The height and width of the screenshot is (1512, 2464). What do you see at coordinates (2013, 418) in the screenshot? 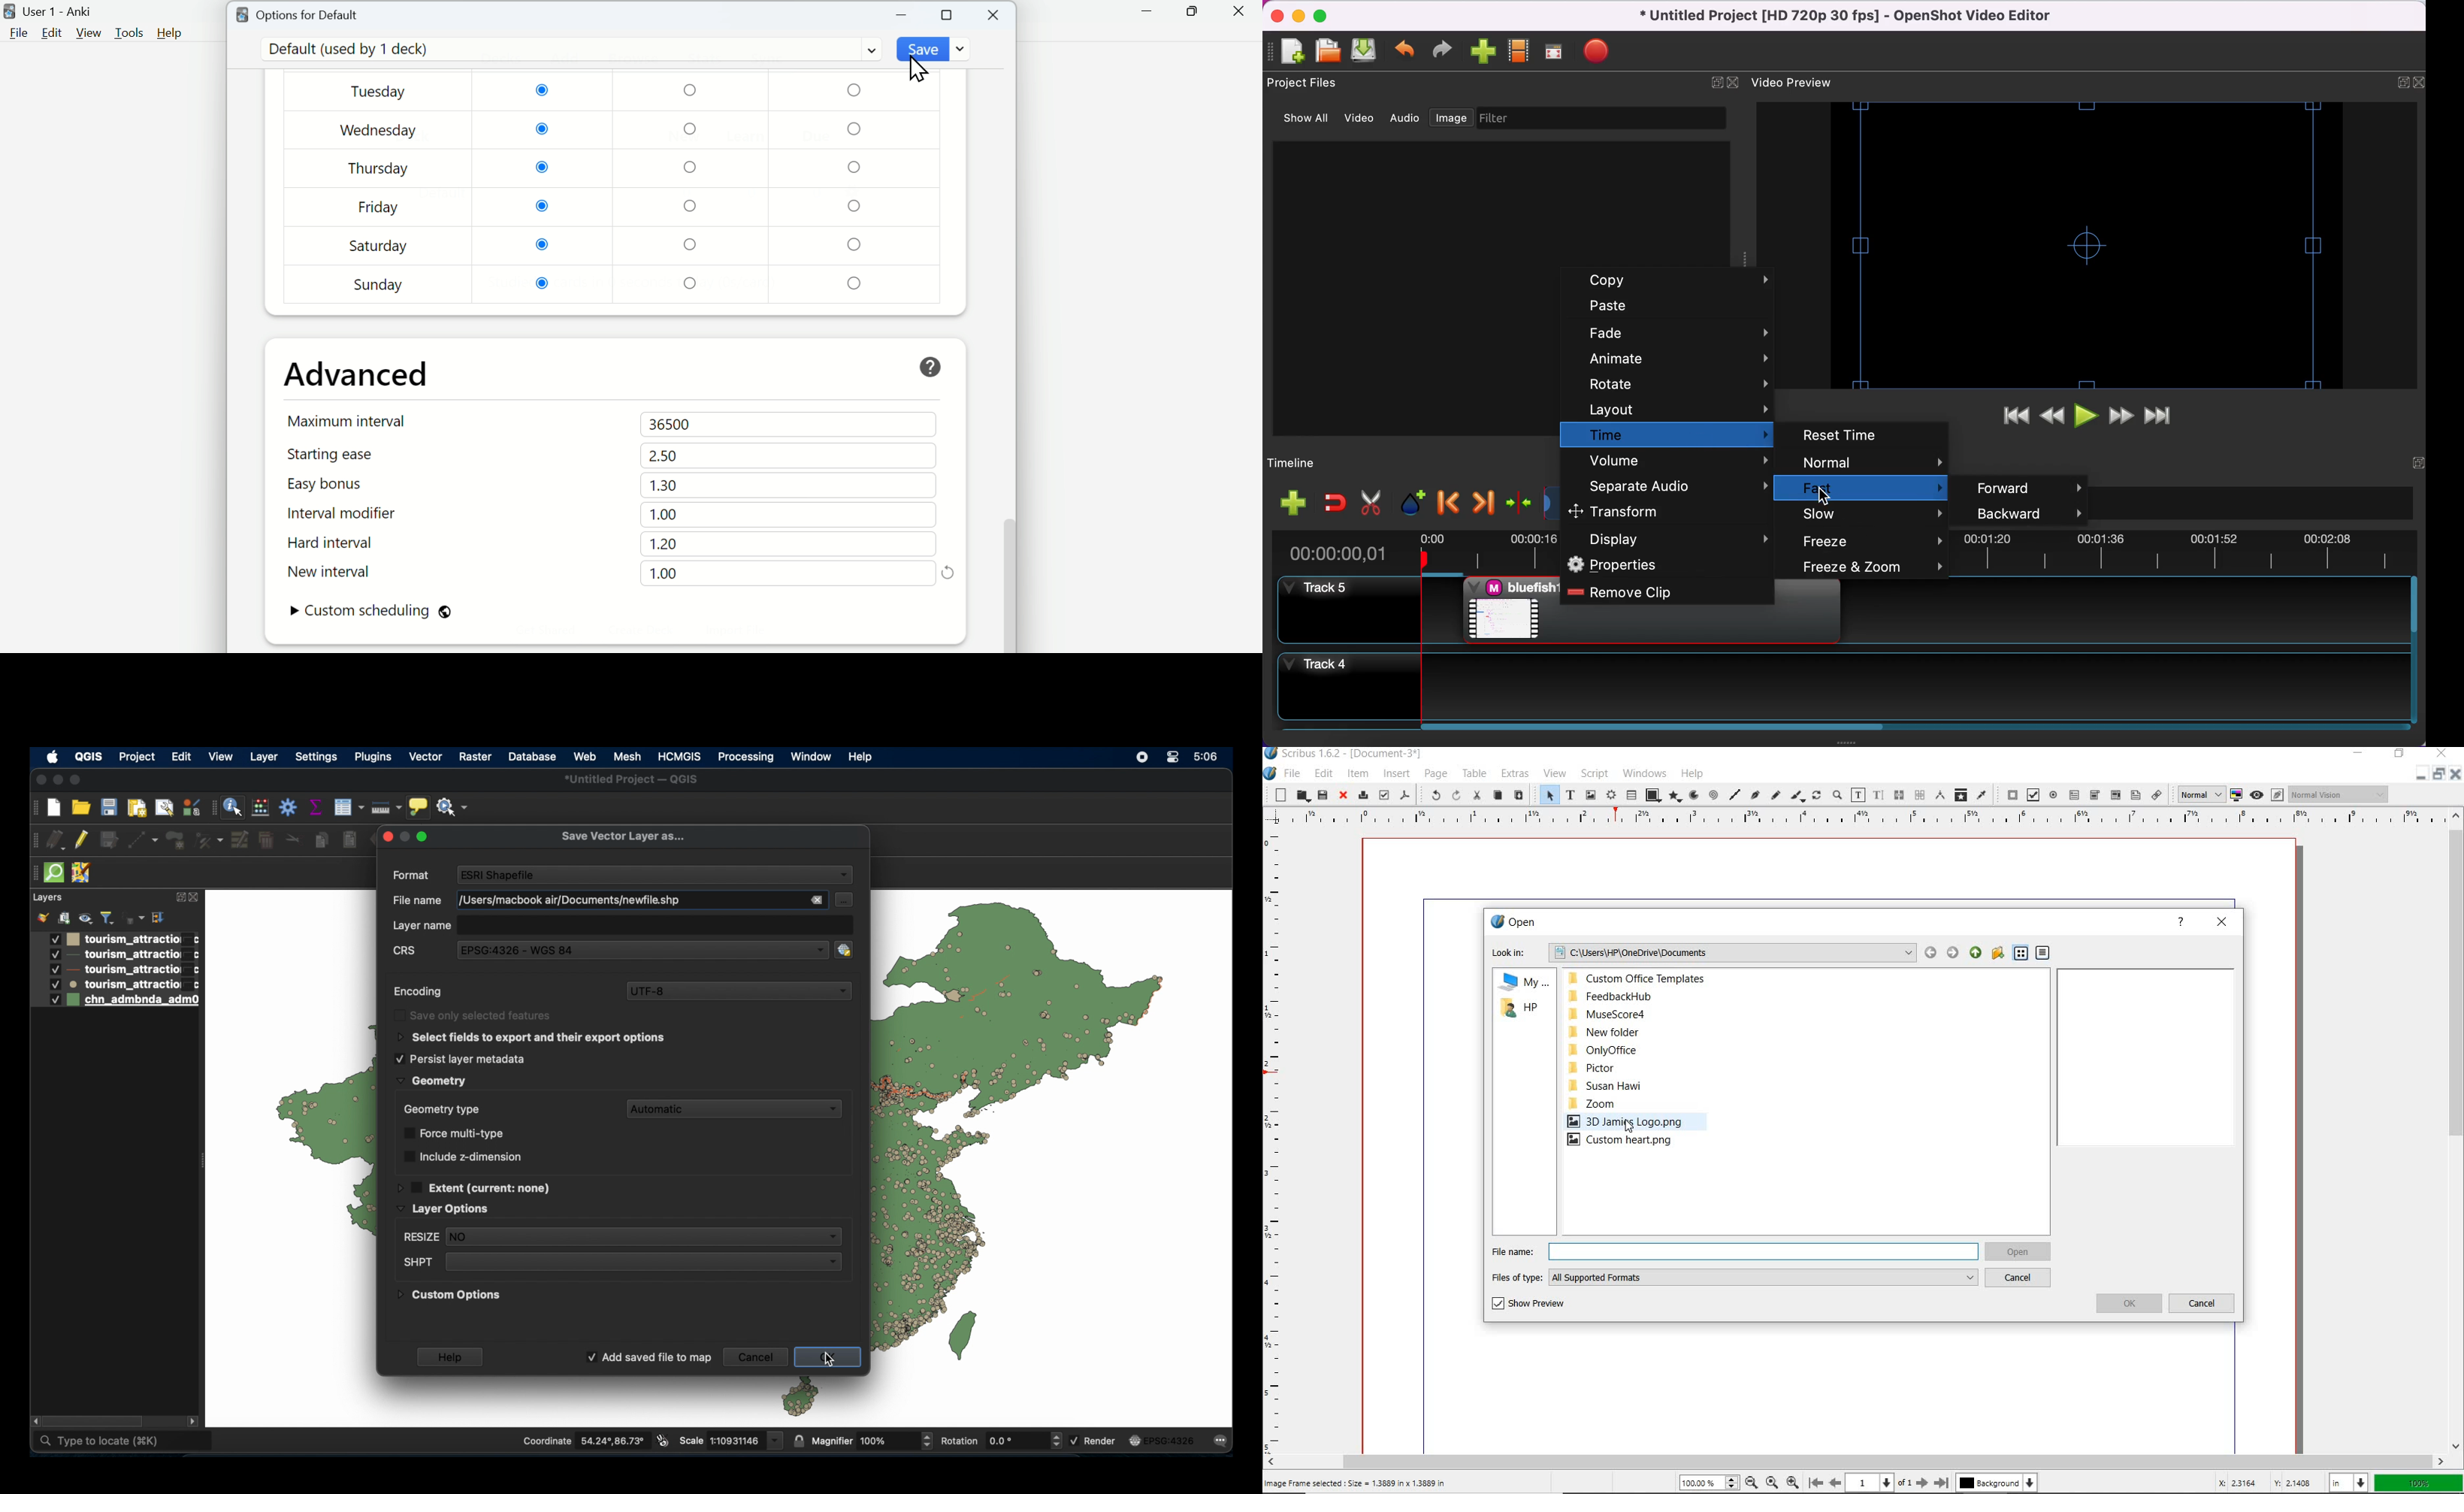
I see `jump to start` at bounding box center [2013, 418].